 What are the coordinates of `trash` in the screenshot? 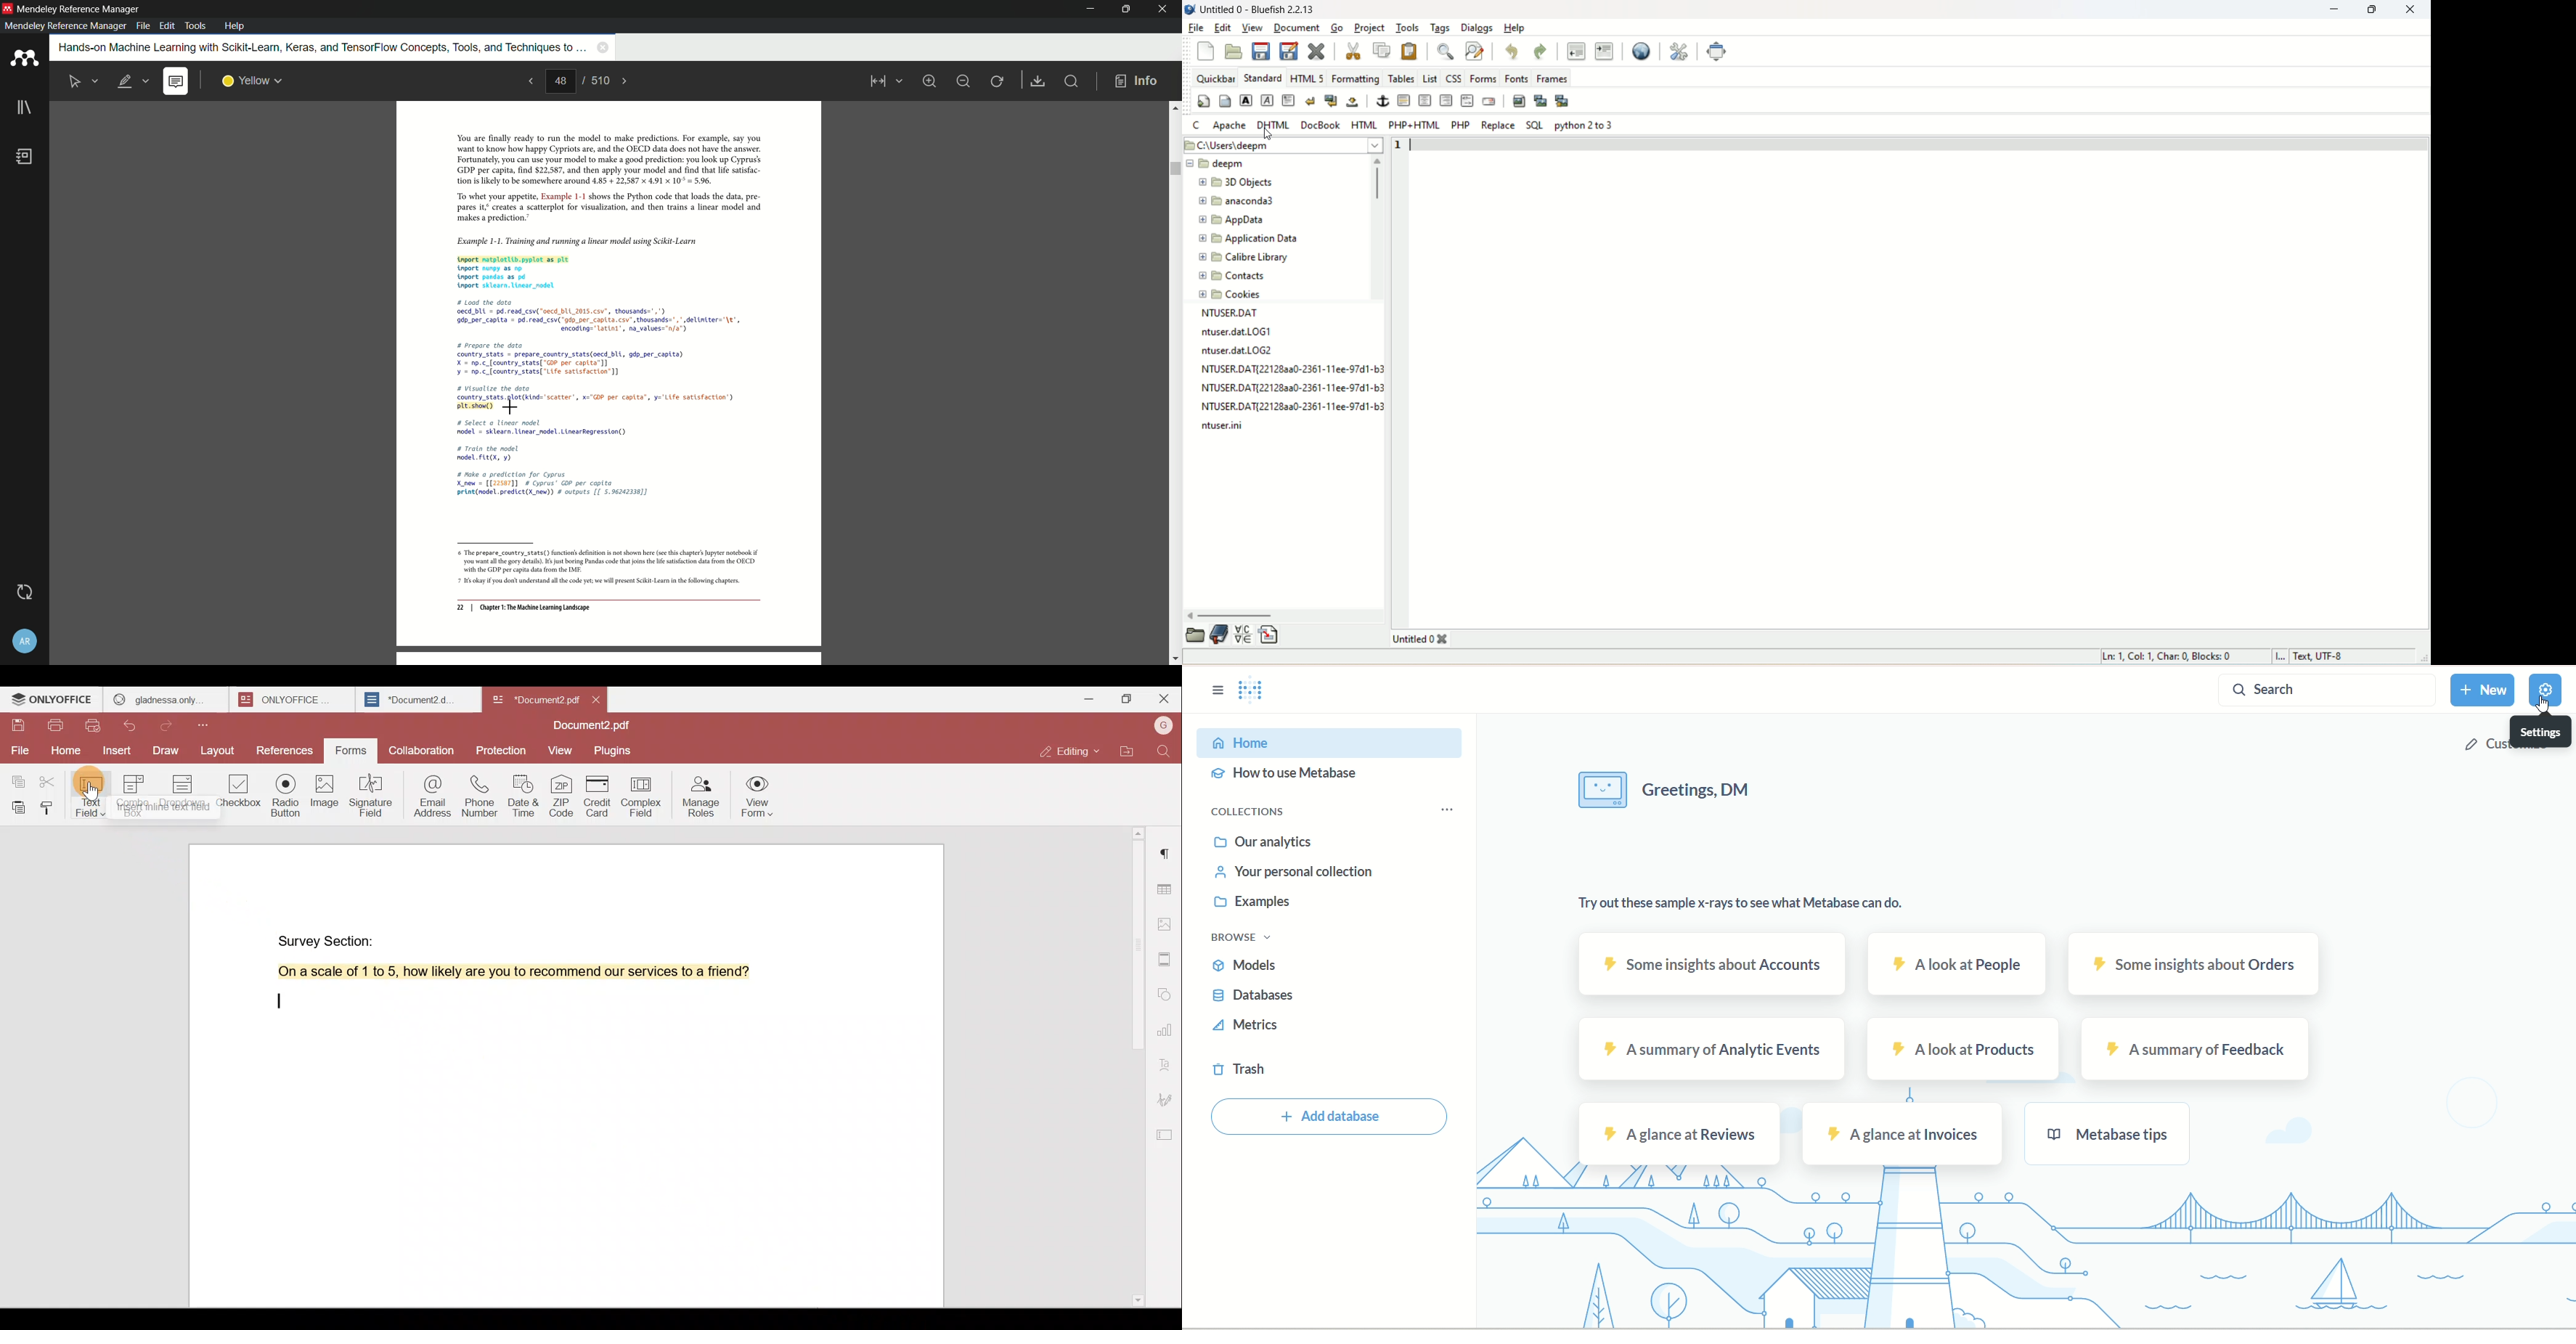 It's located at (1238, 1071).